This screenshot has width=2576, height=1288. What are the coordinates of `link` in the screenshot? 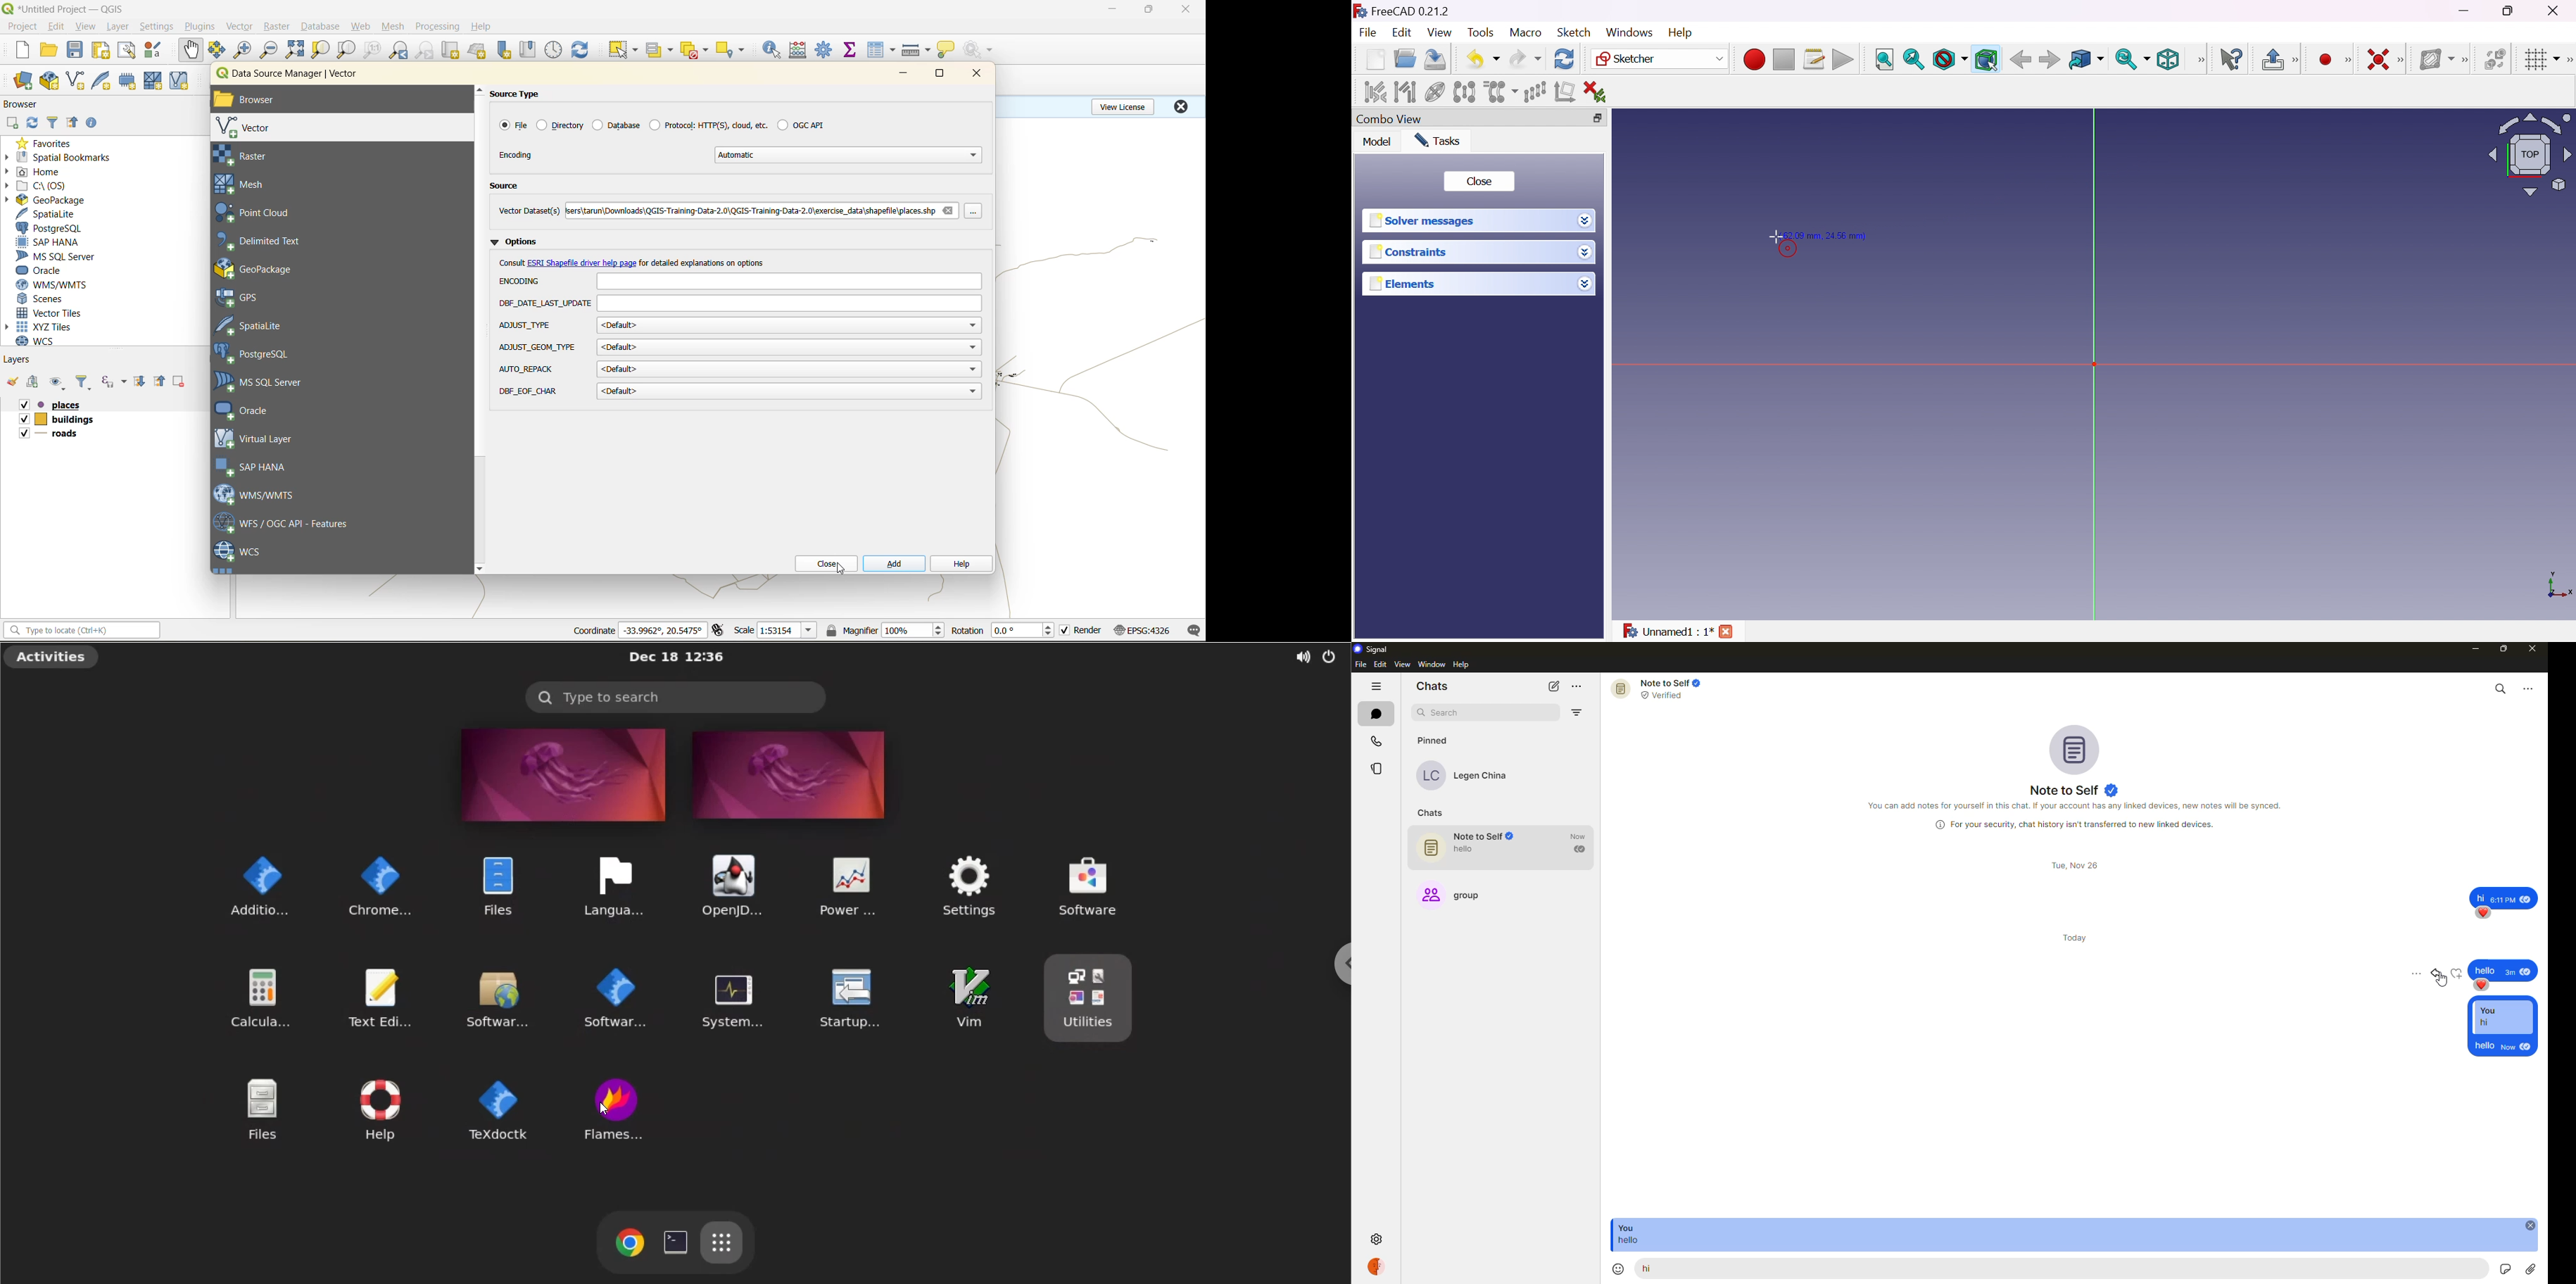 It's located at (583, 264).